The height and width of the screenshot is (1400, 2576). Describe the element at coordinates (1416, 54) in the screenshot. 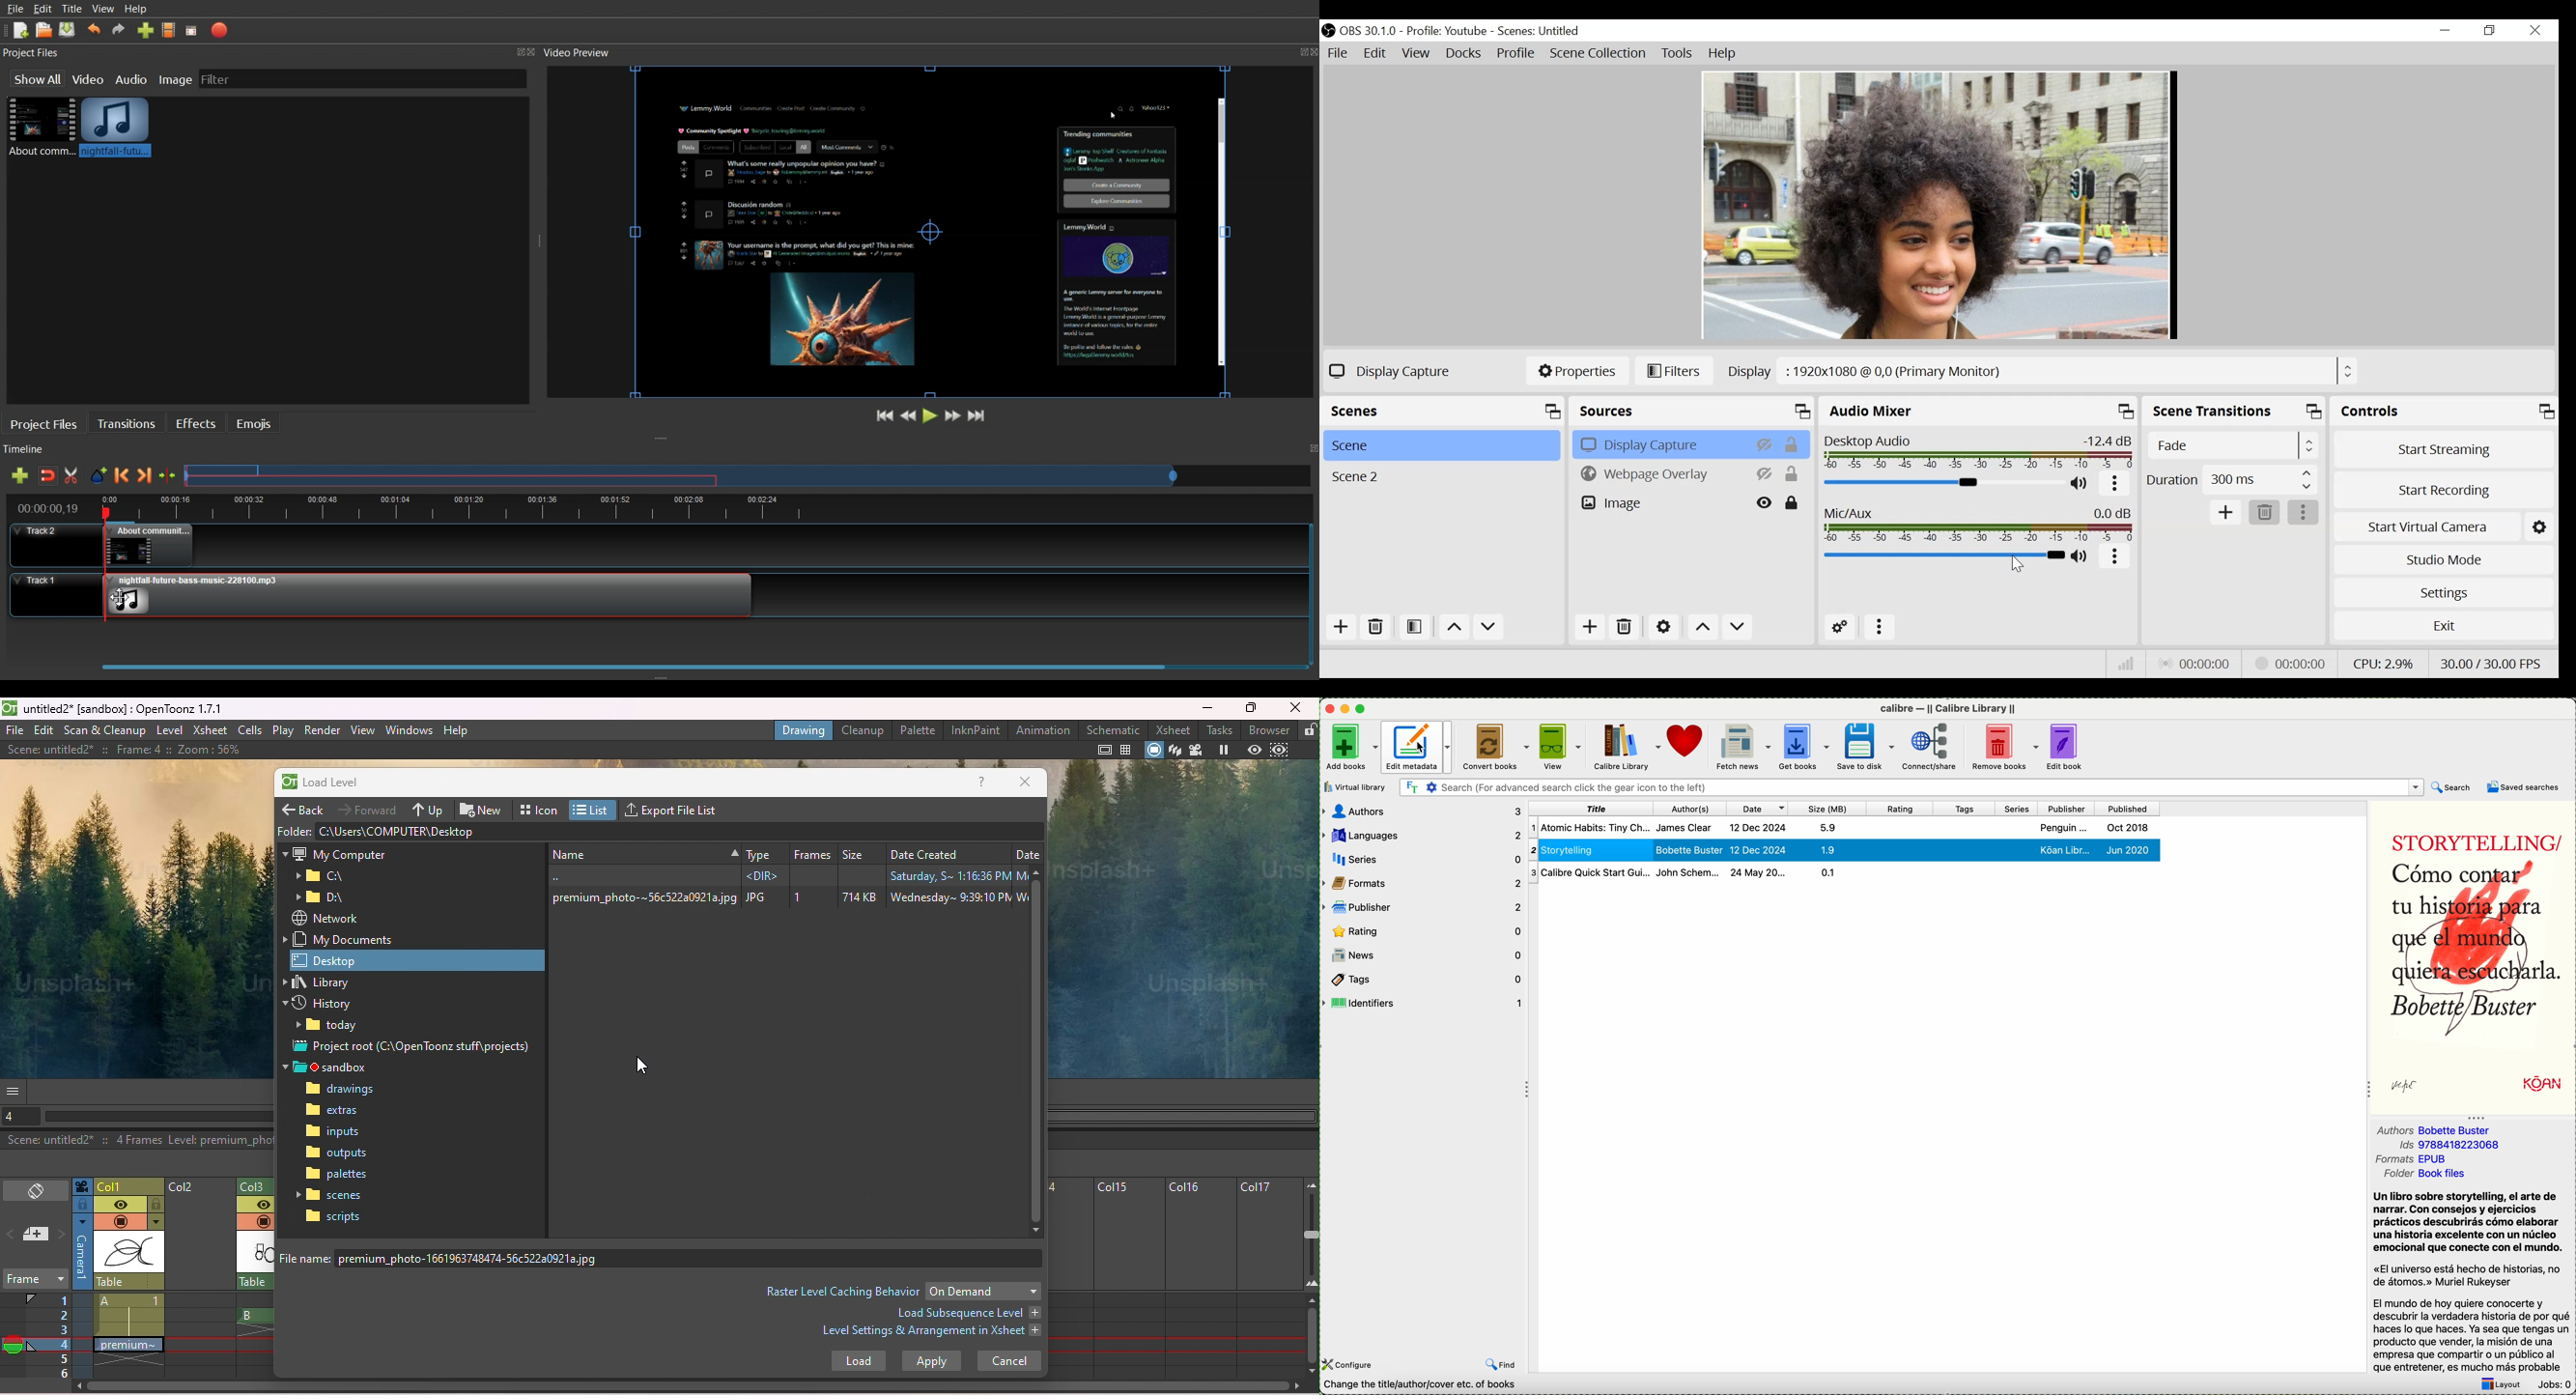

I see `View` at that location.